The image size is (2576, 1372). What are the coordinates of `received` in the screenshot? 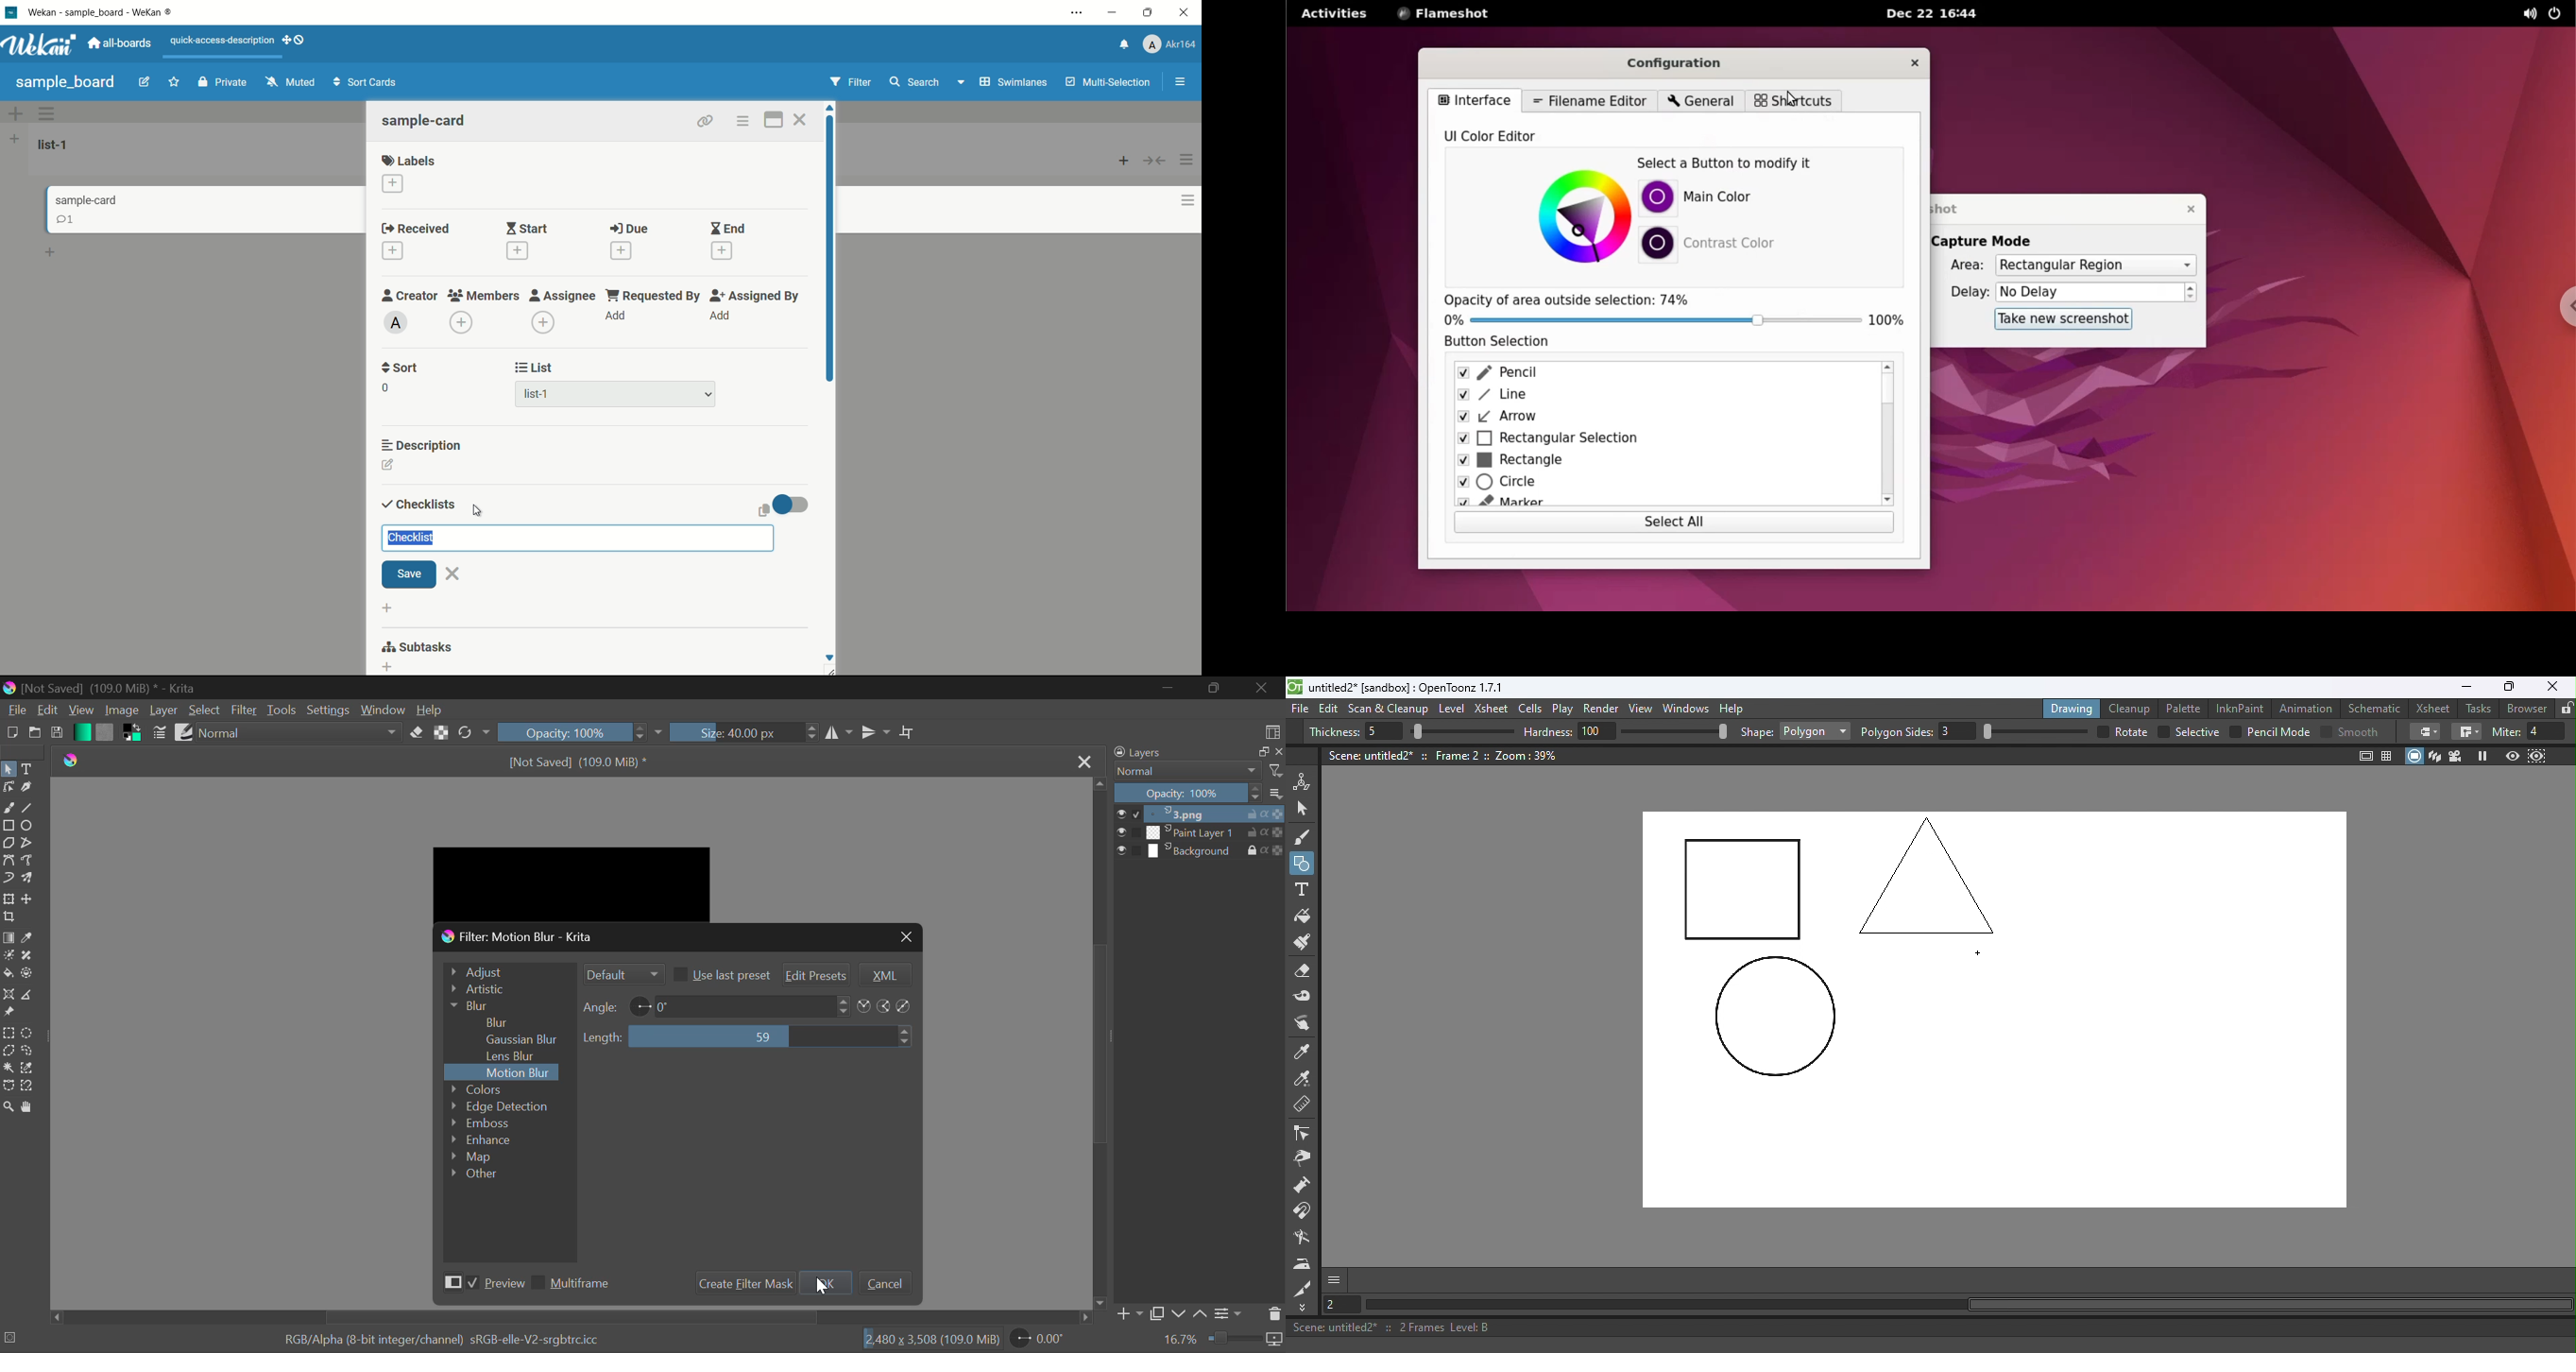 It's located at (413, 229).